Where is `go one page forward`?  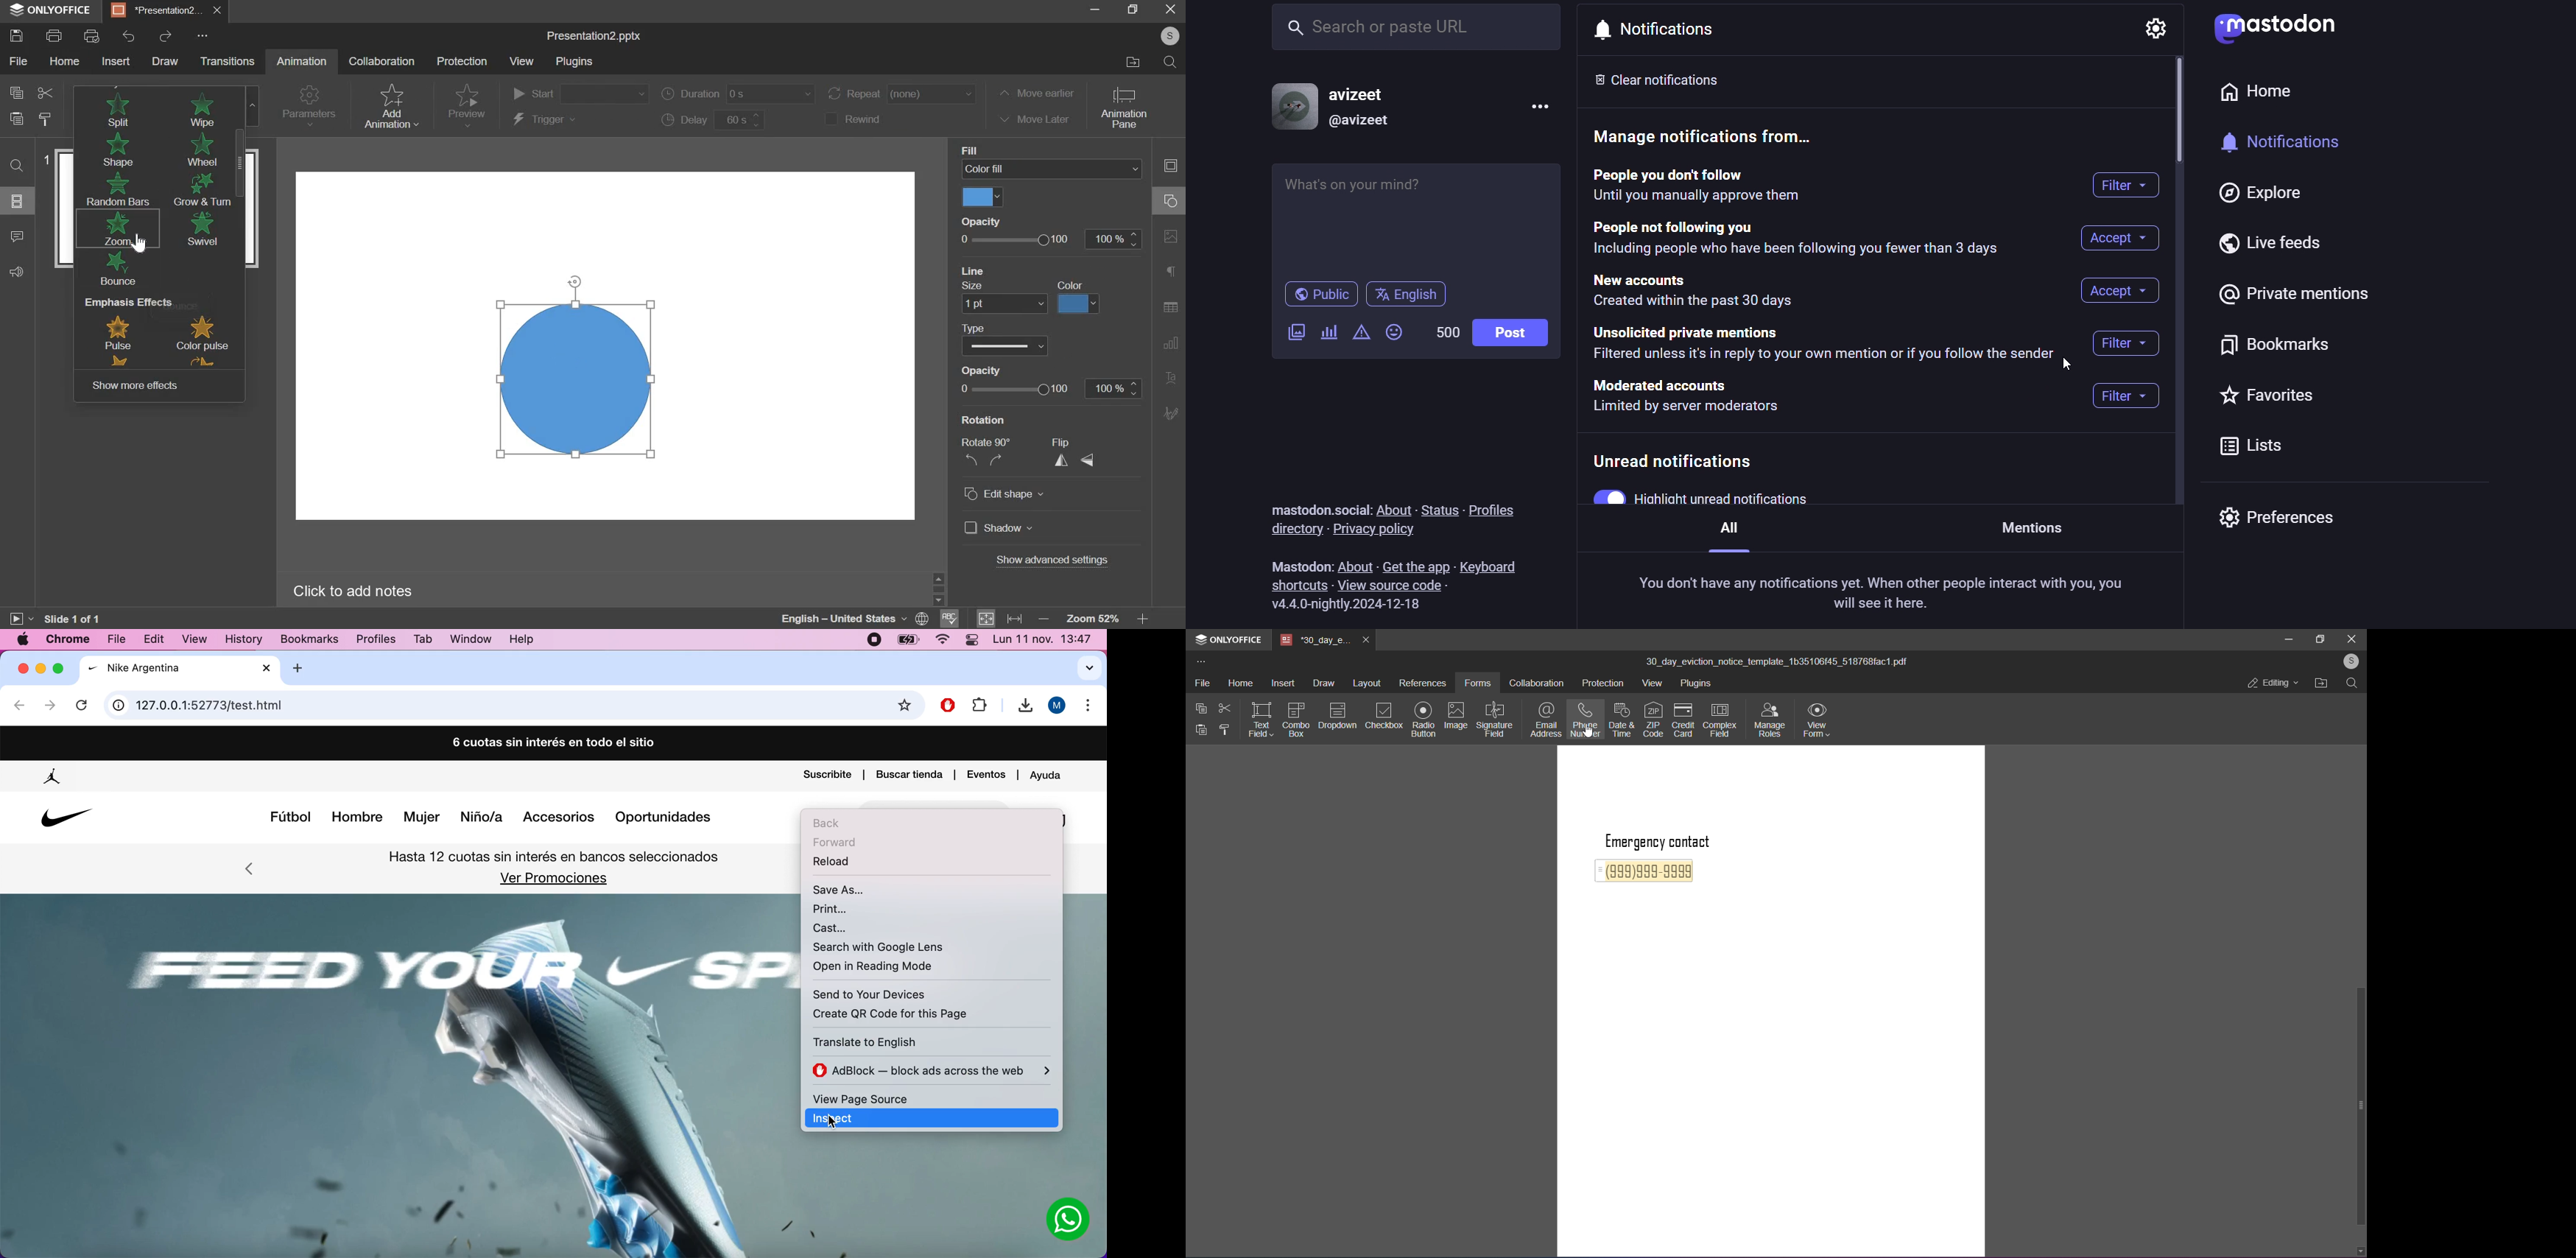 go one page forward is located at coordinates (50, 706).